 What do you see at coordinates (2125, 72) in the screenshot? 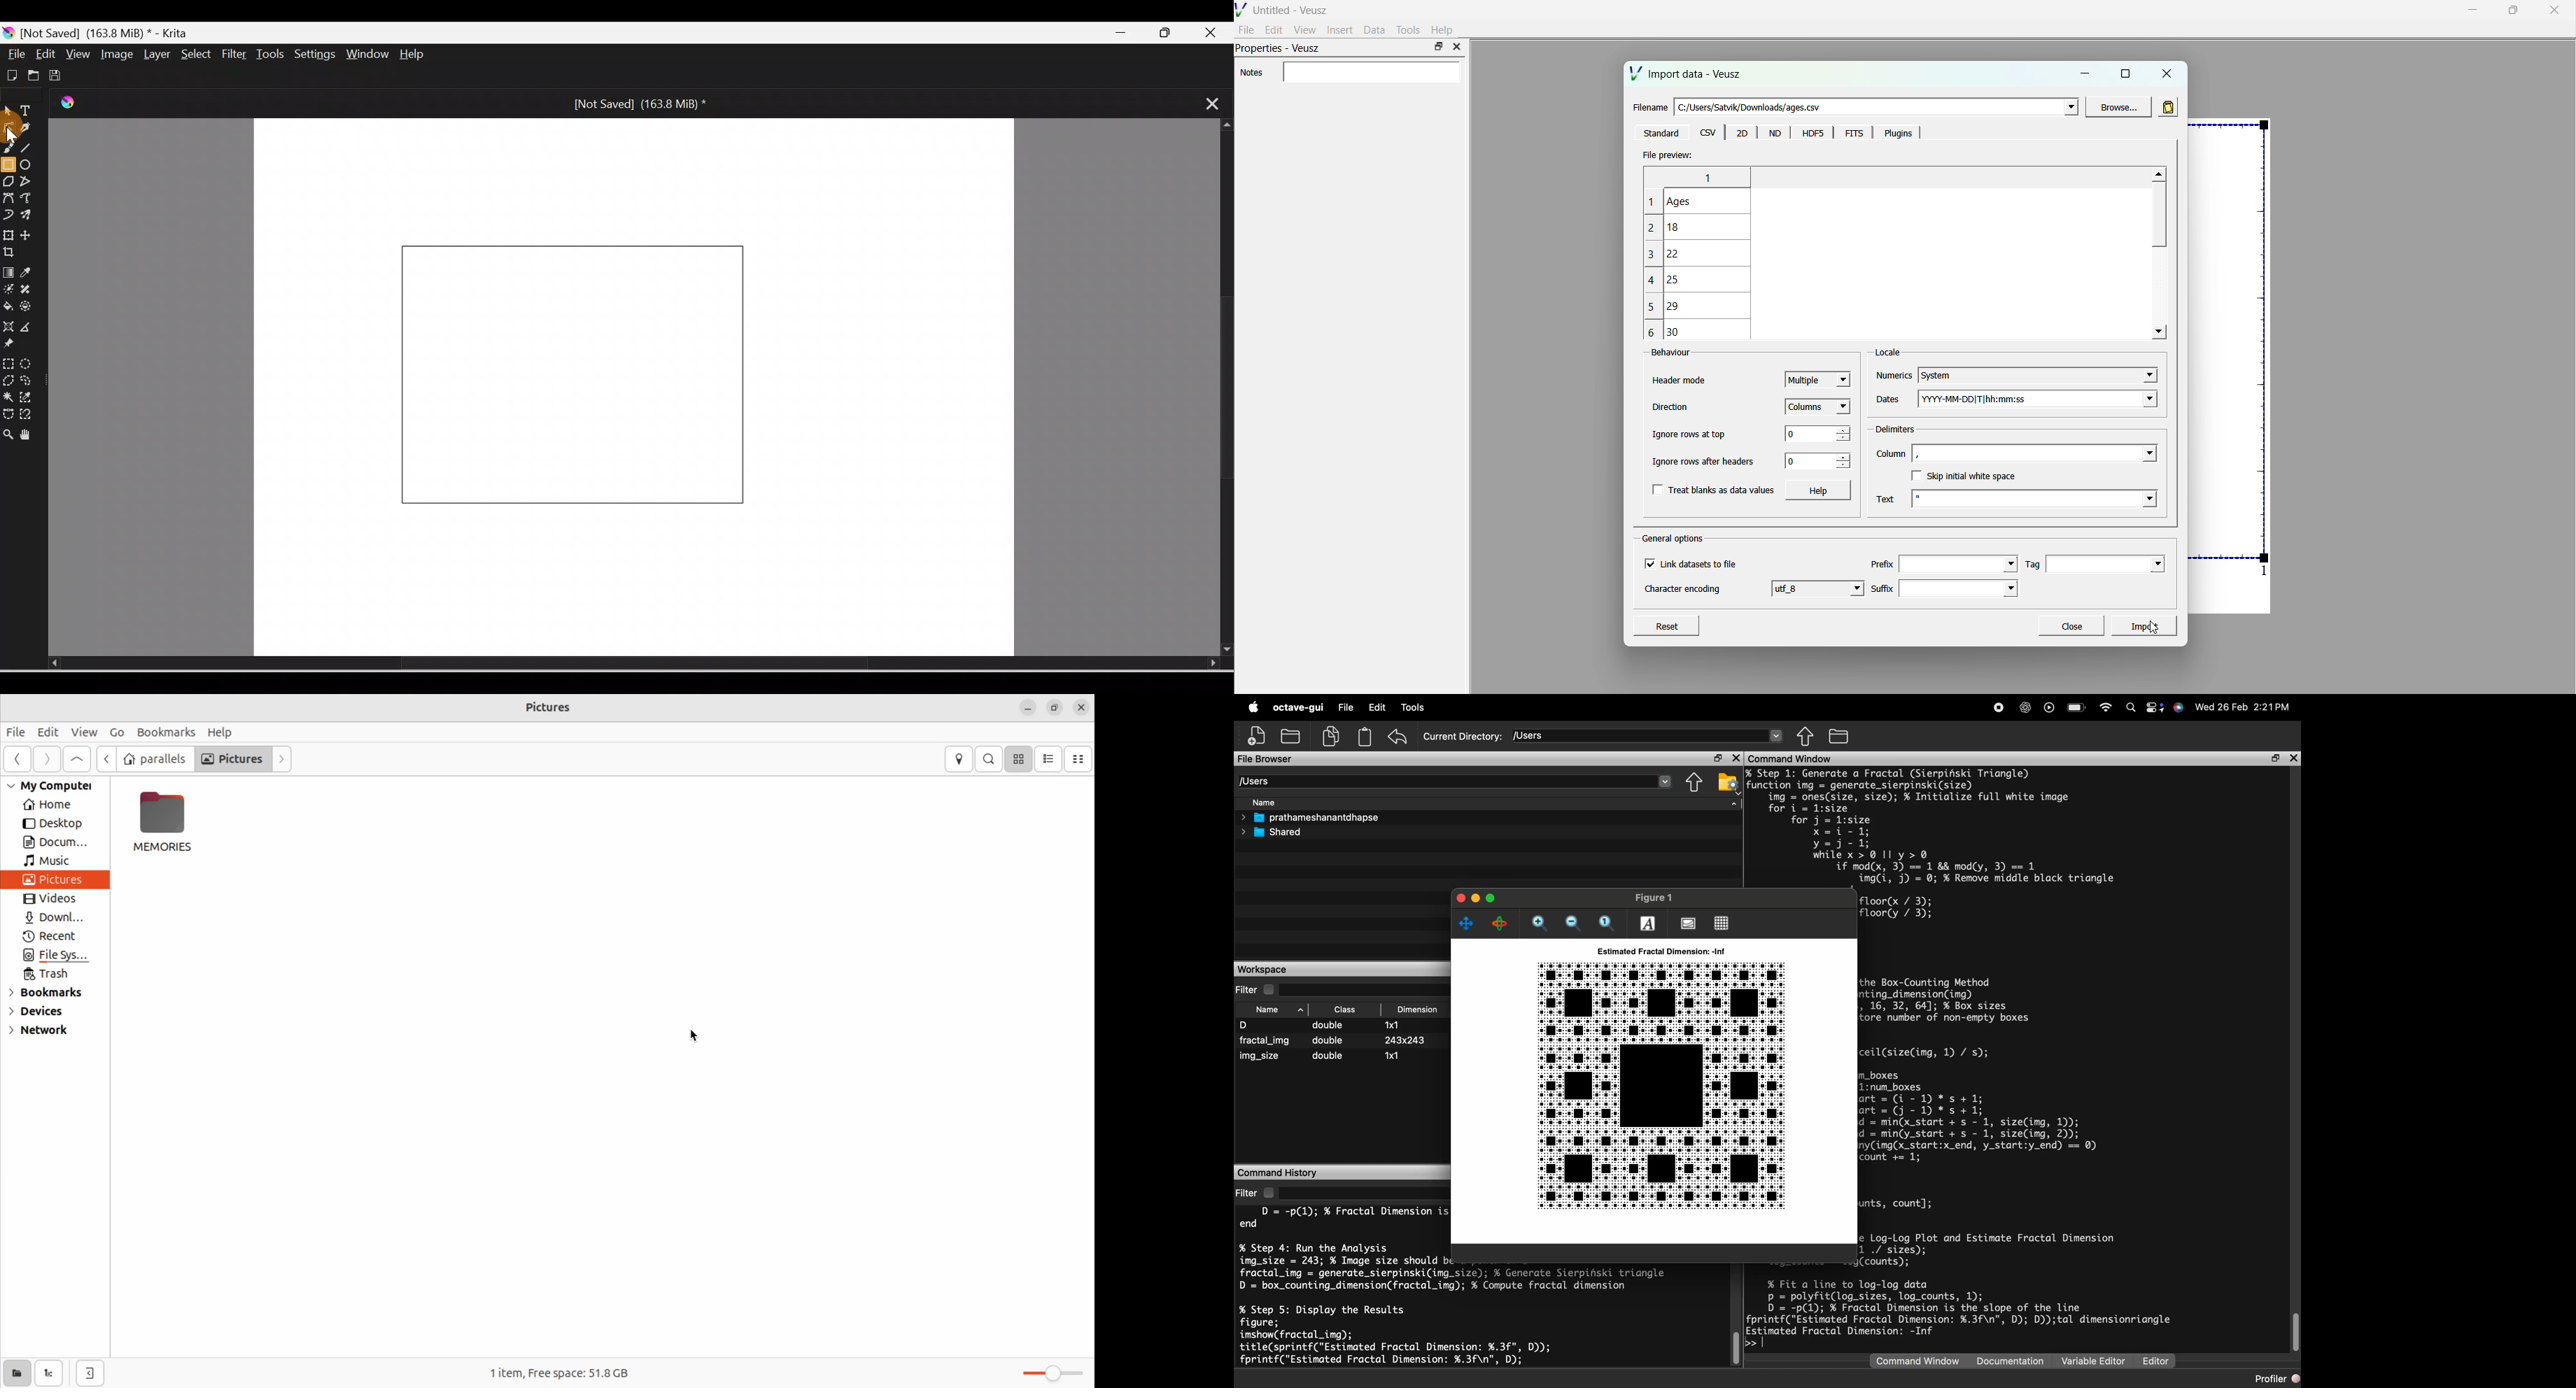
I see `maximise` at bounding box center [2125, 72].